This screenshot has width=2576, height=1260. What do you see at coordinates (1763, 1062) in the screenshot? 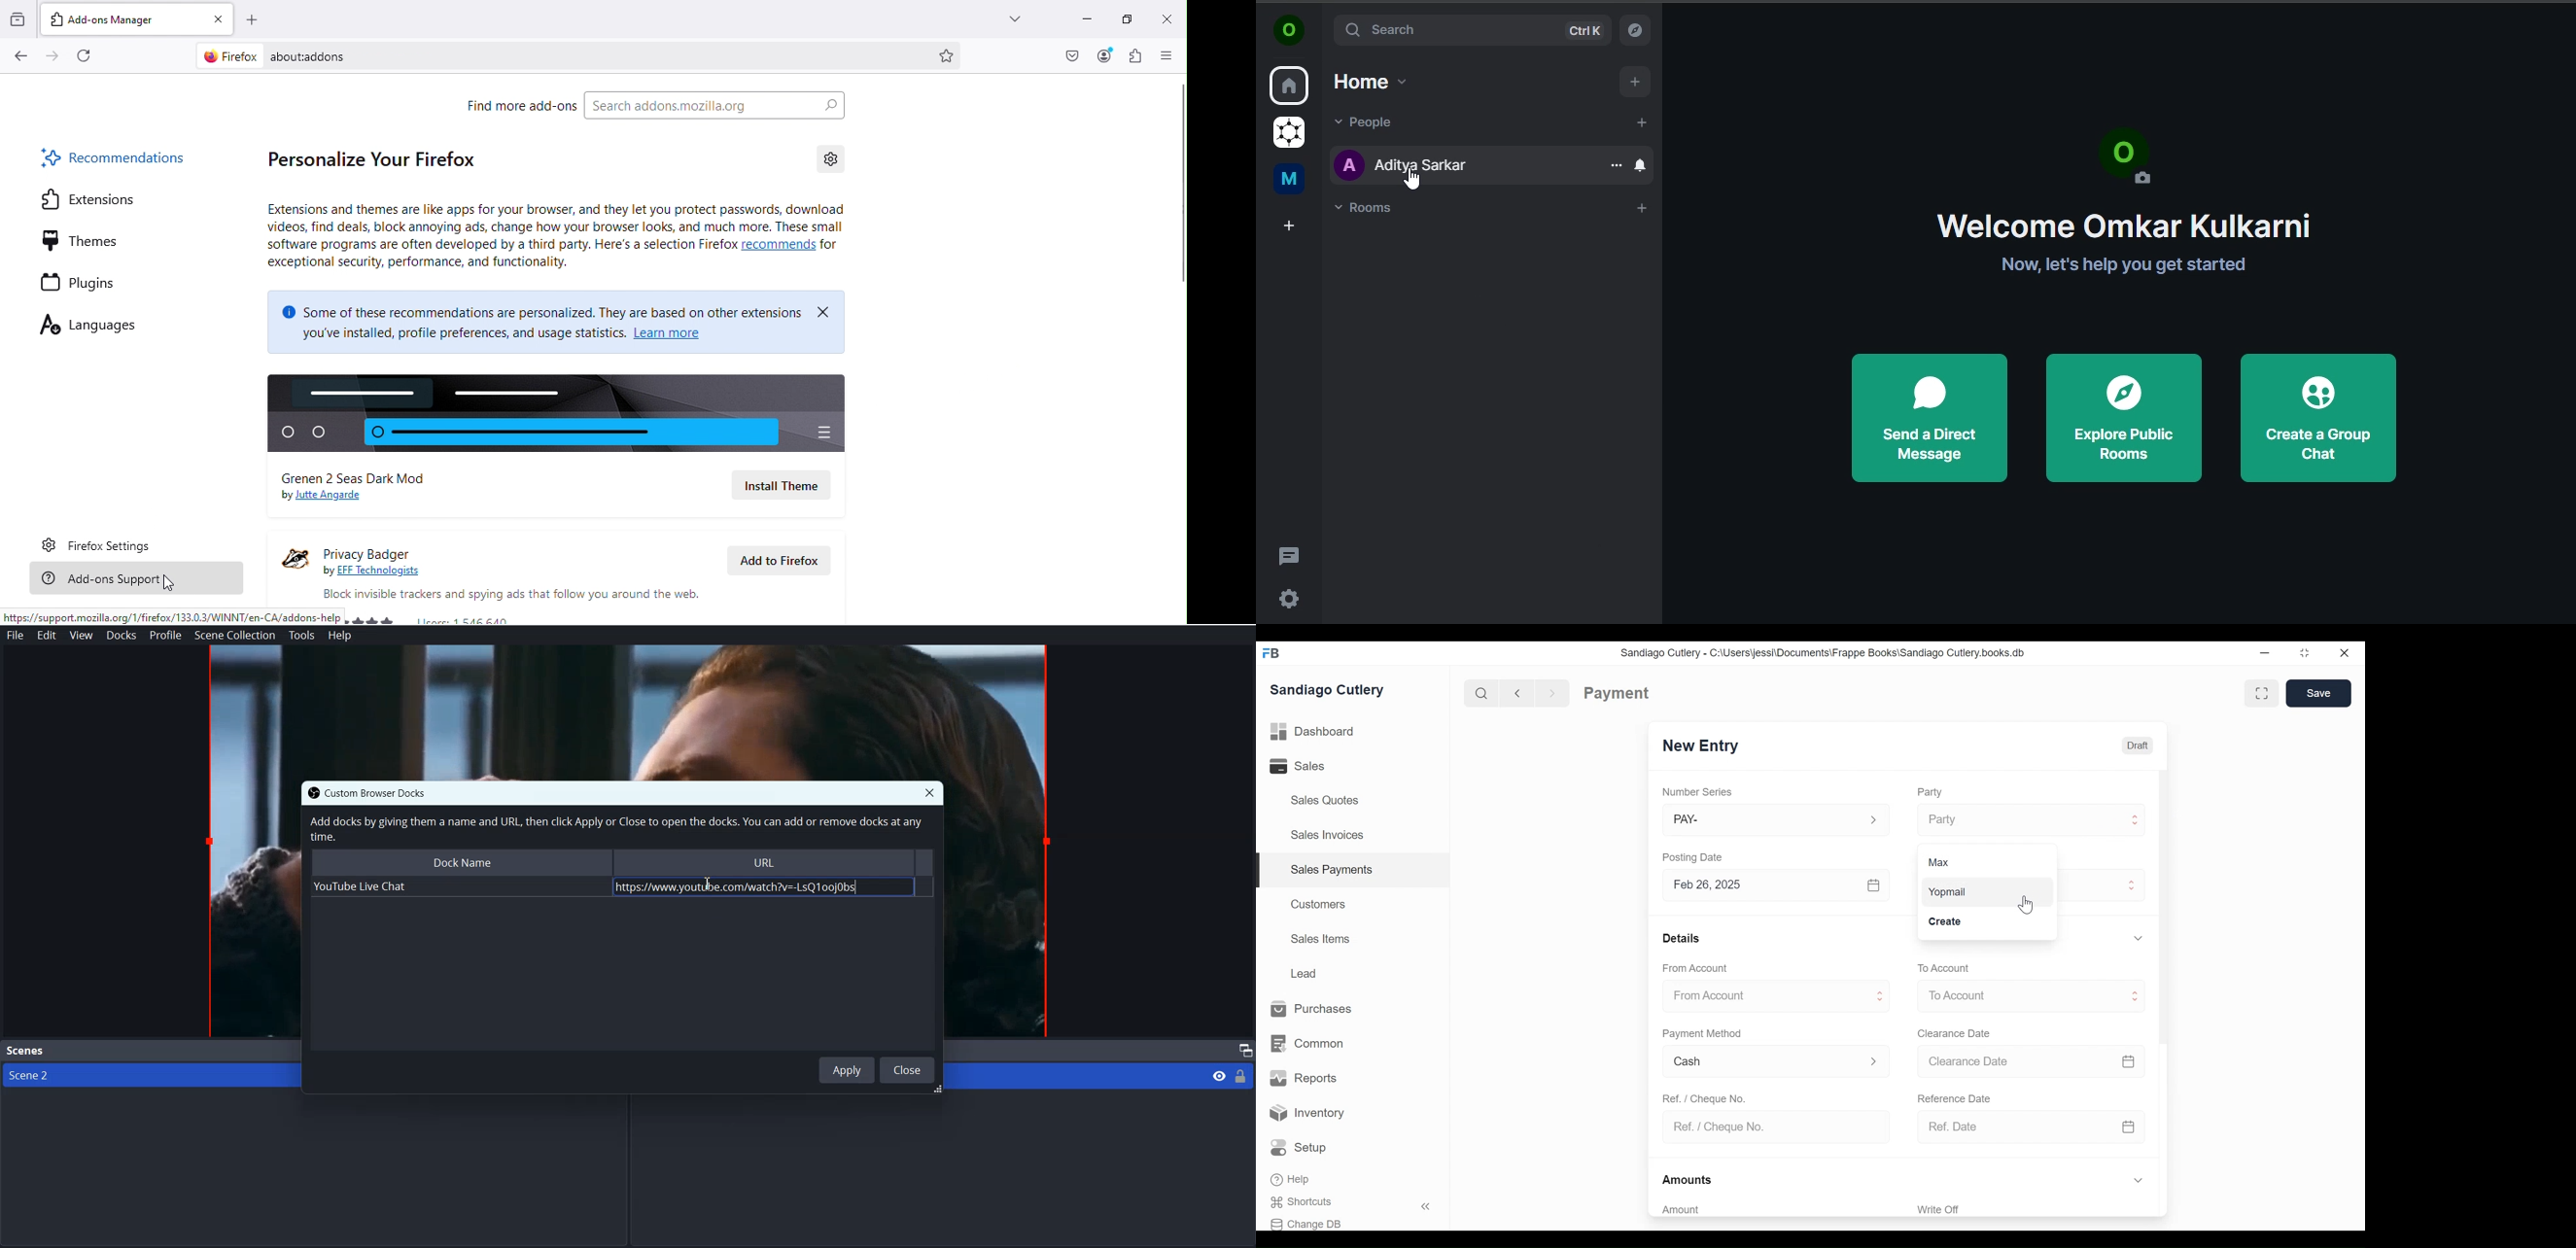
I see `Cash` at bounding box center [1763, 1062].